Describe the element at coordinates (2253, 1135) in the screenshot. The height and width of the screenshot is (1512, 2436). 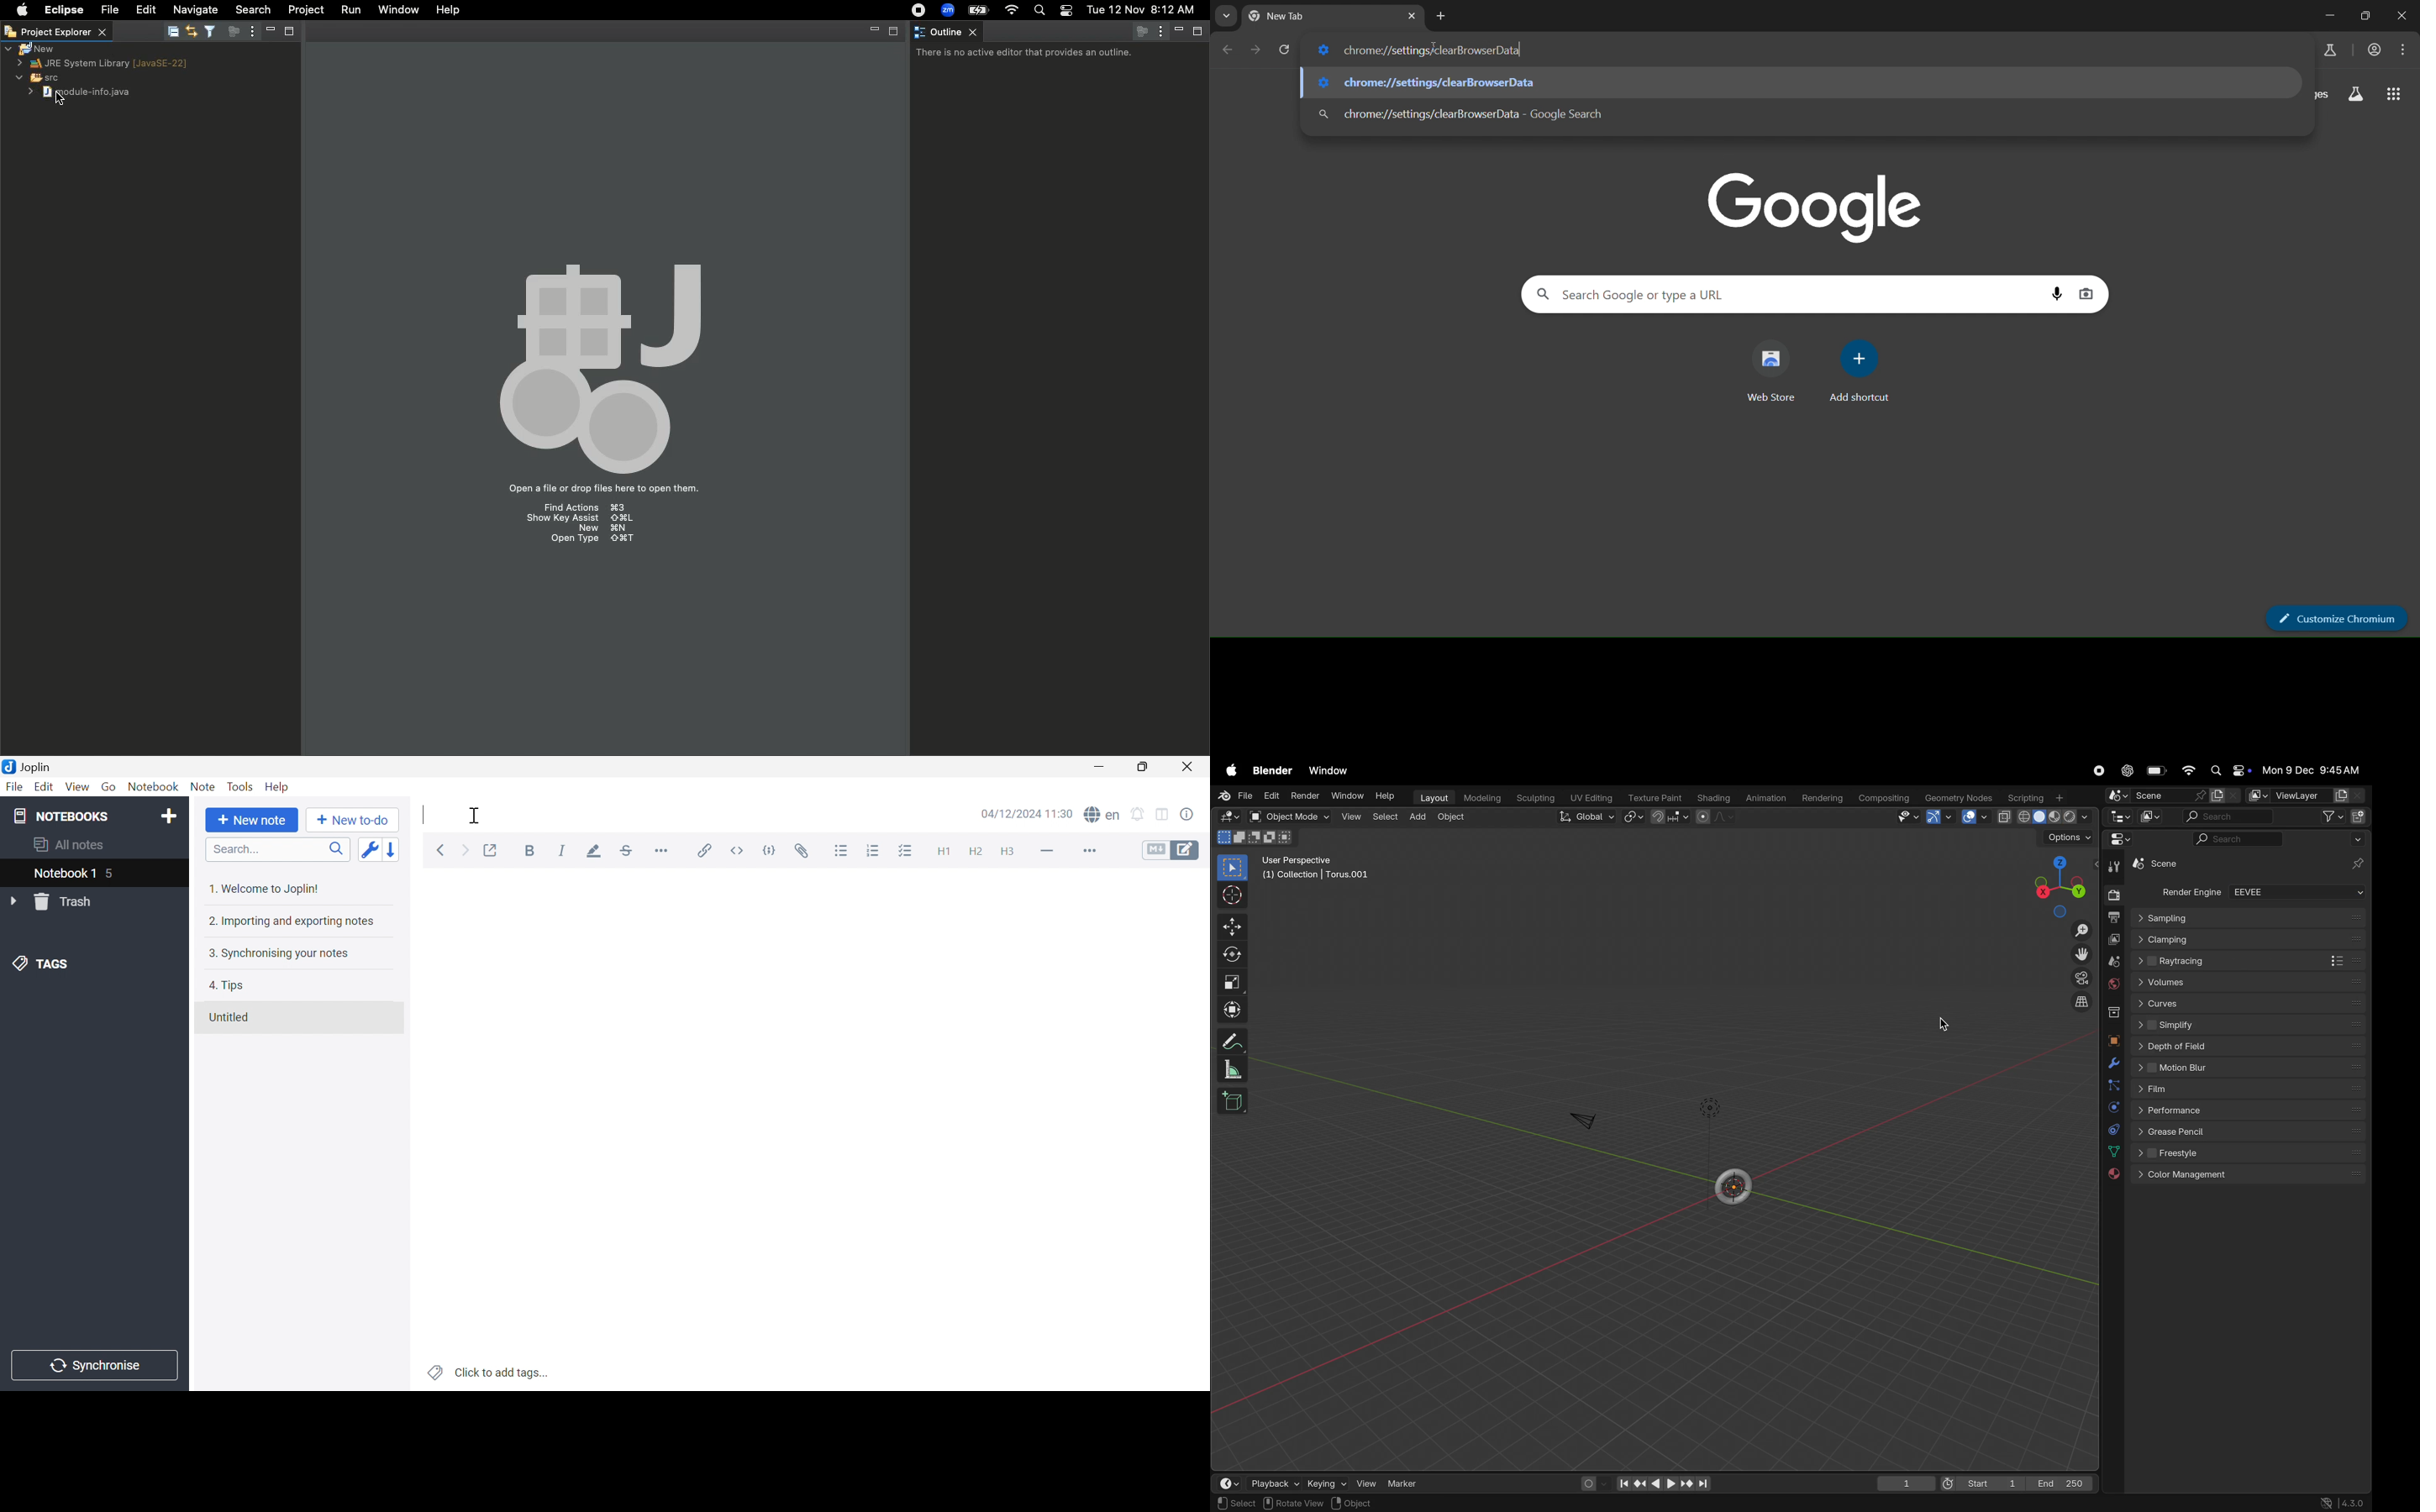
I see `grease pencil` at that location.